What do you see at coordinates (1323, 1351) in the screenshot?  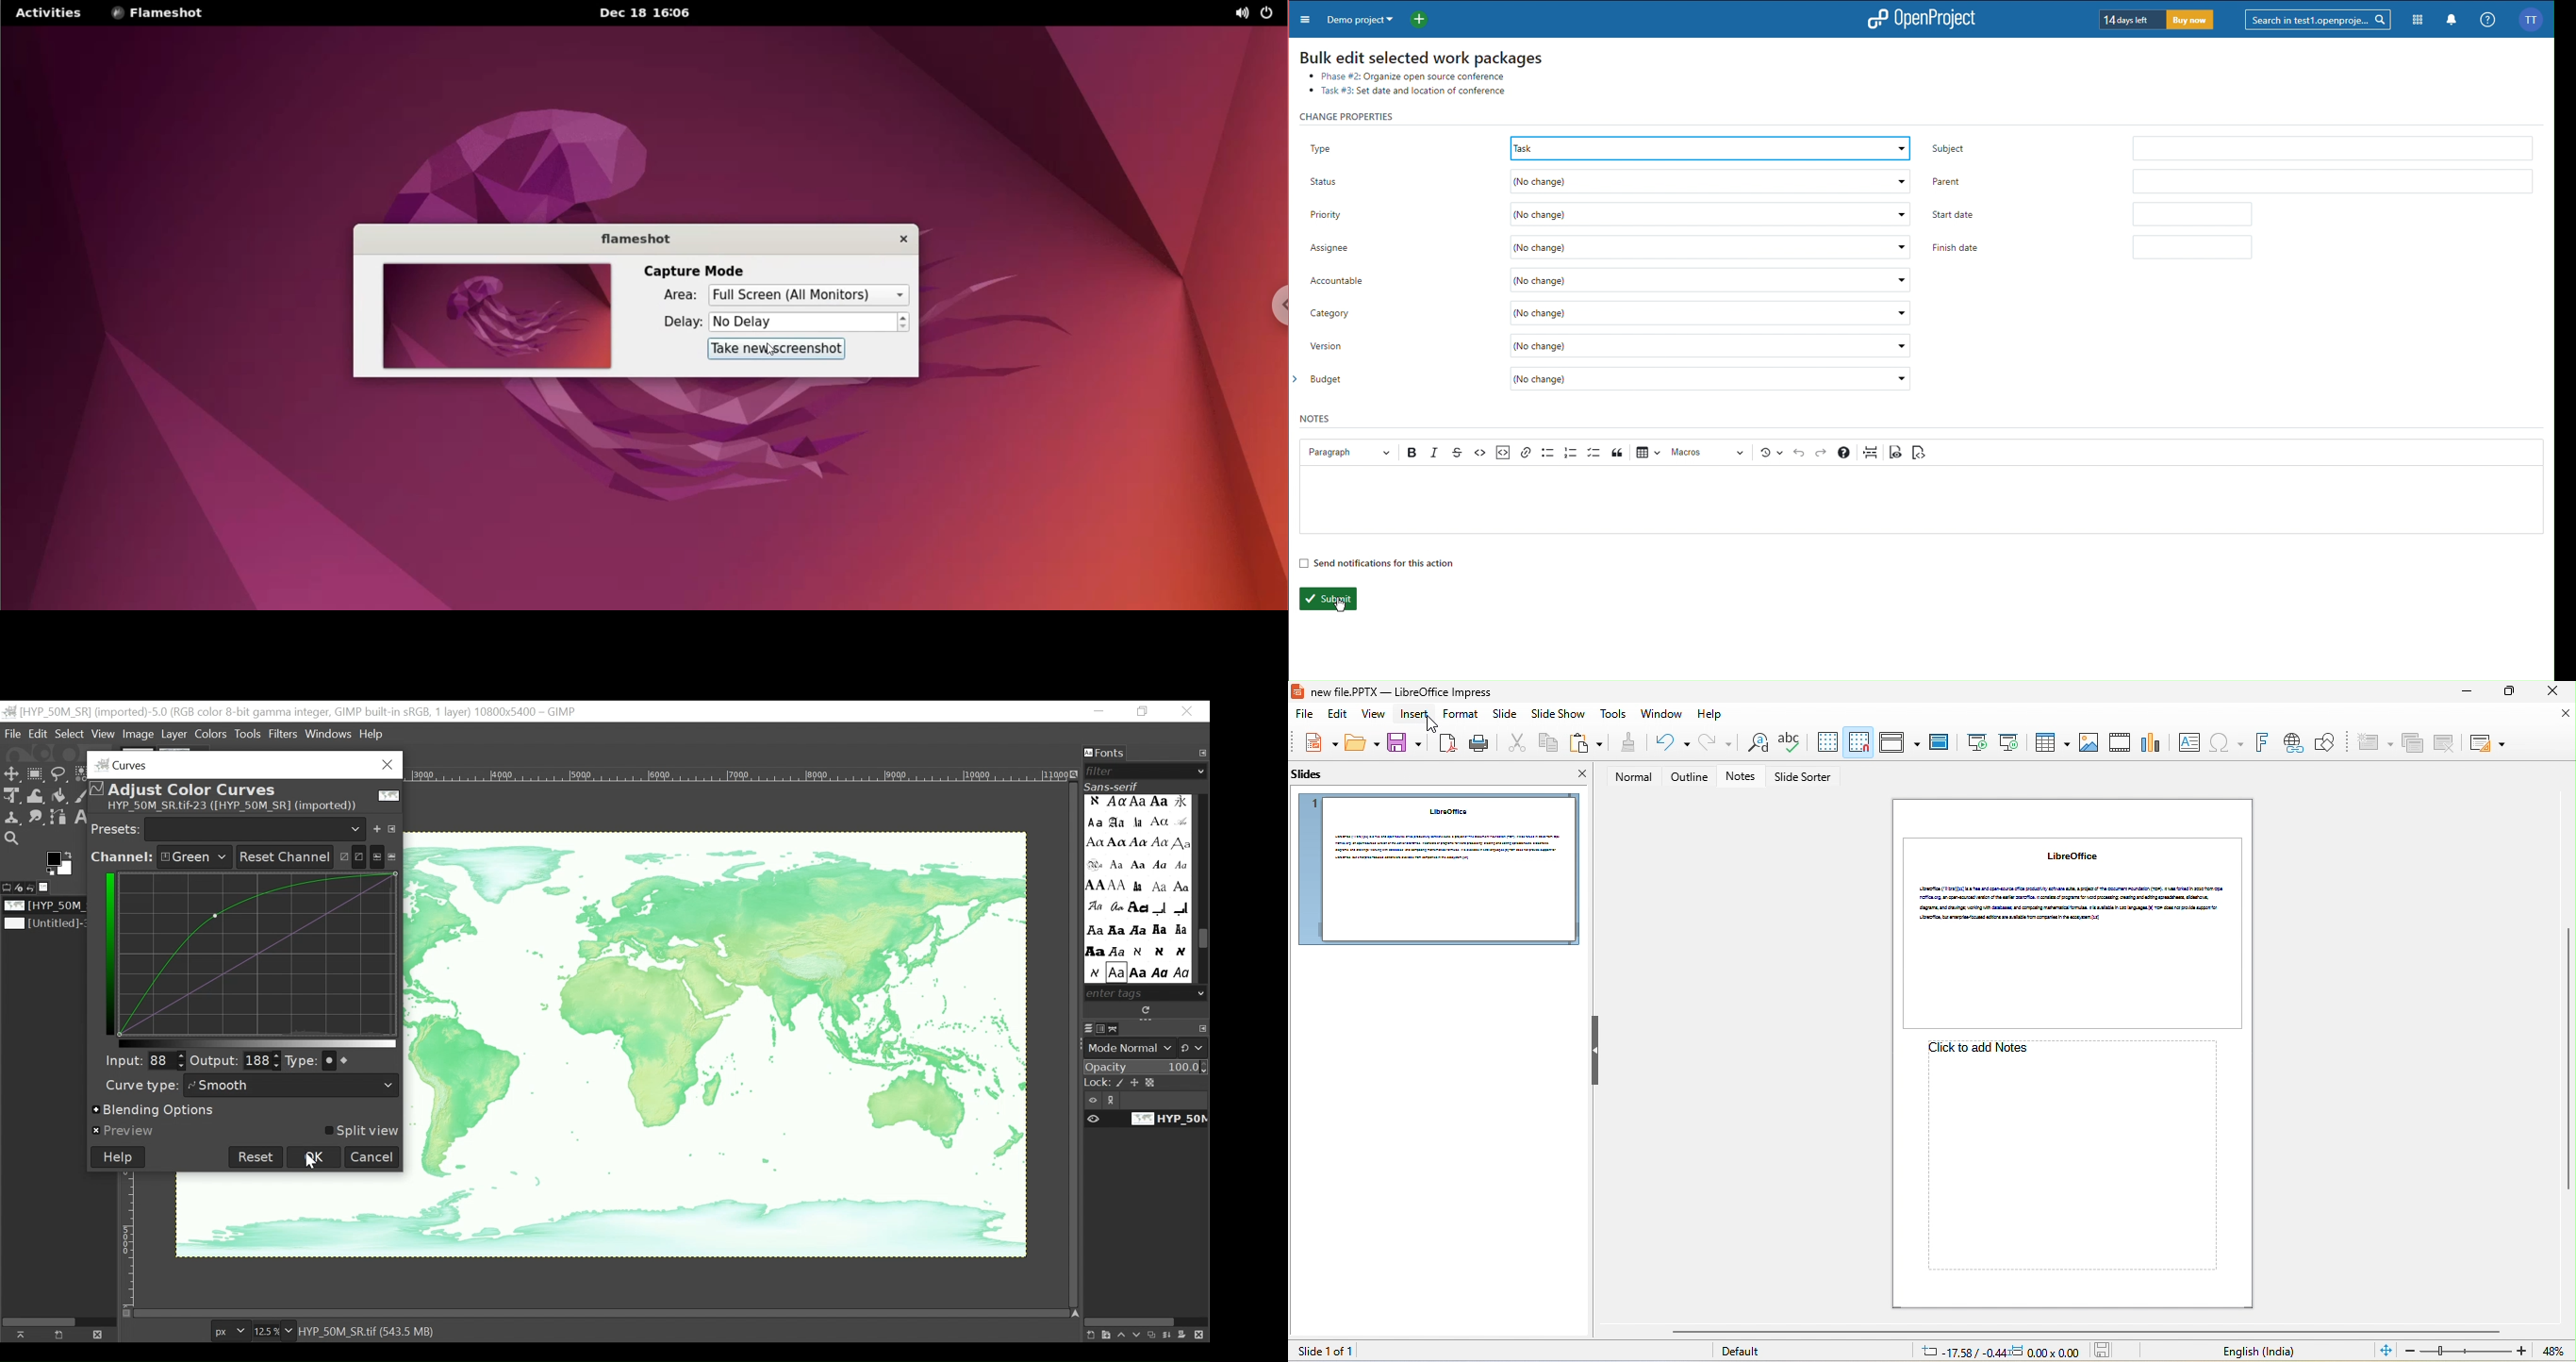 I see `slide 1 of 1` at bounding box center [1323, 1351].